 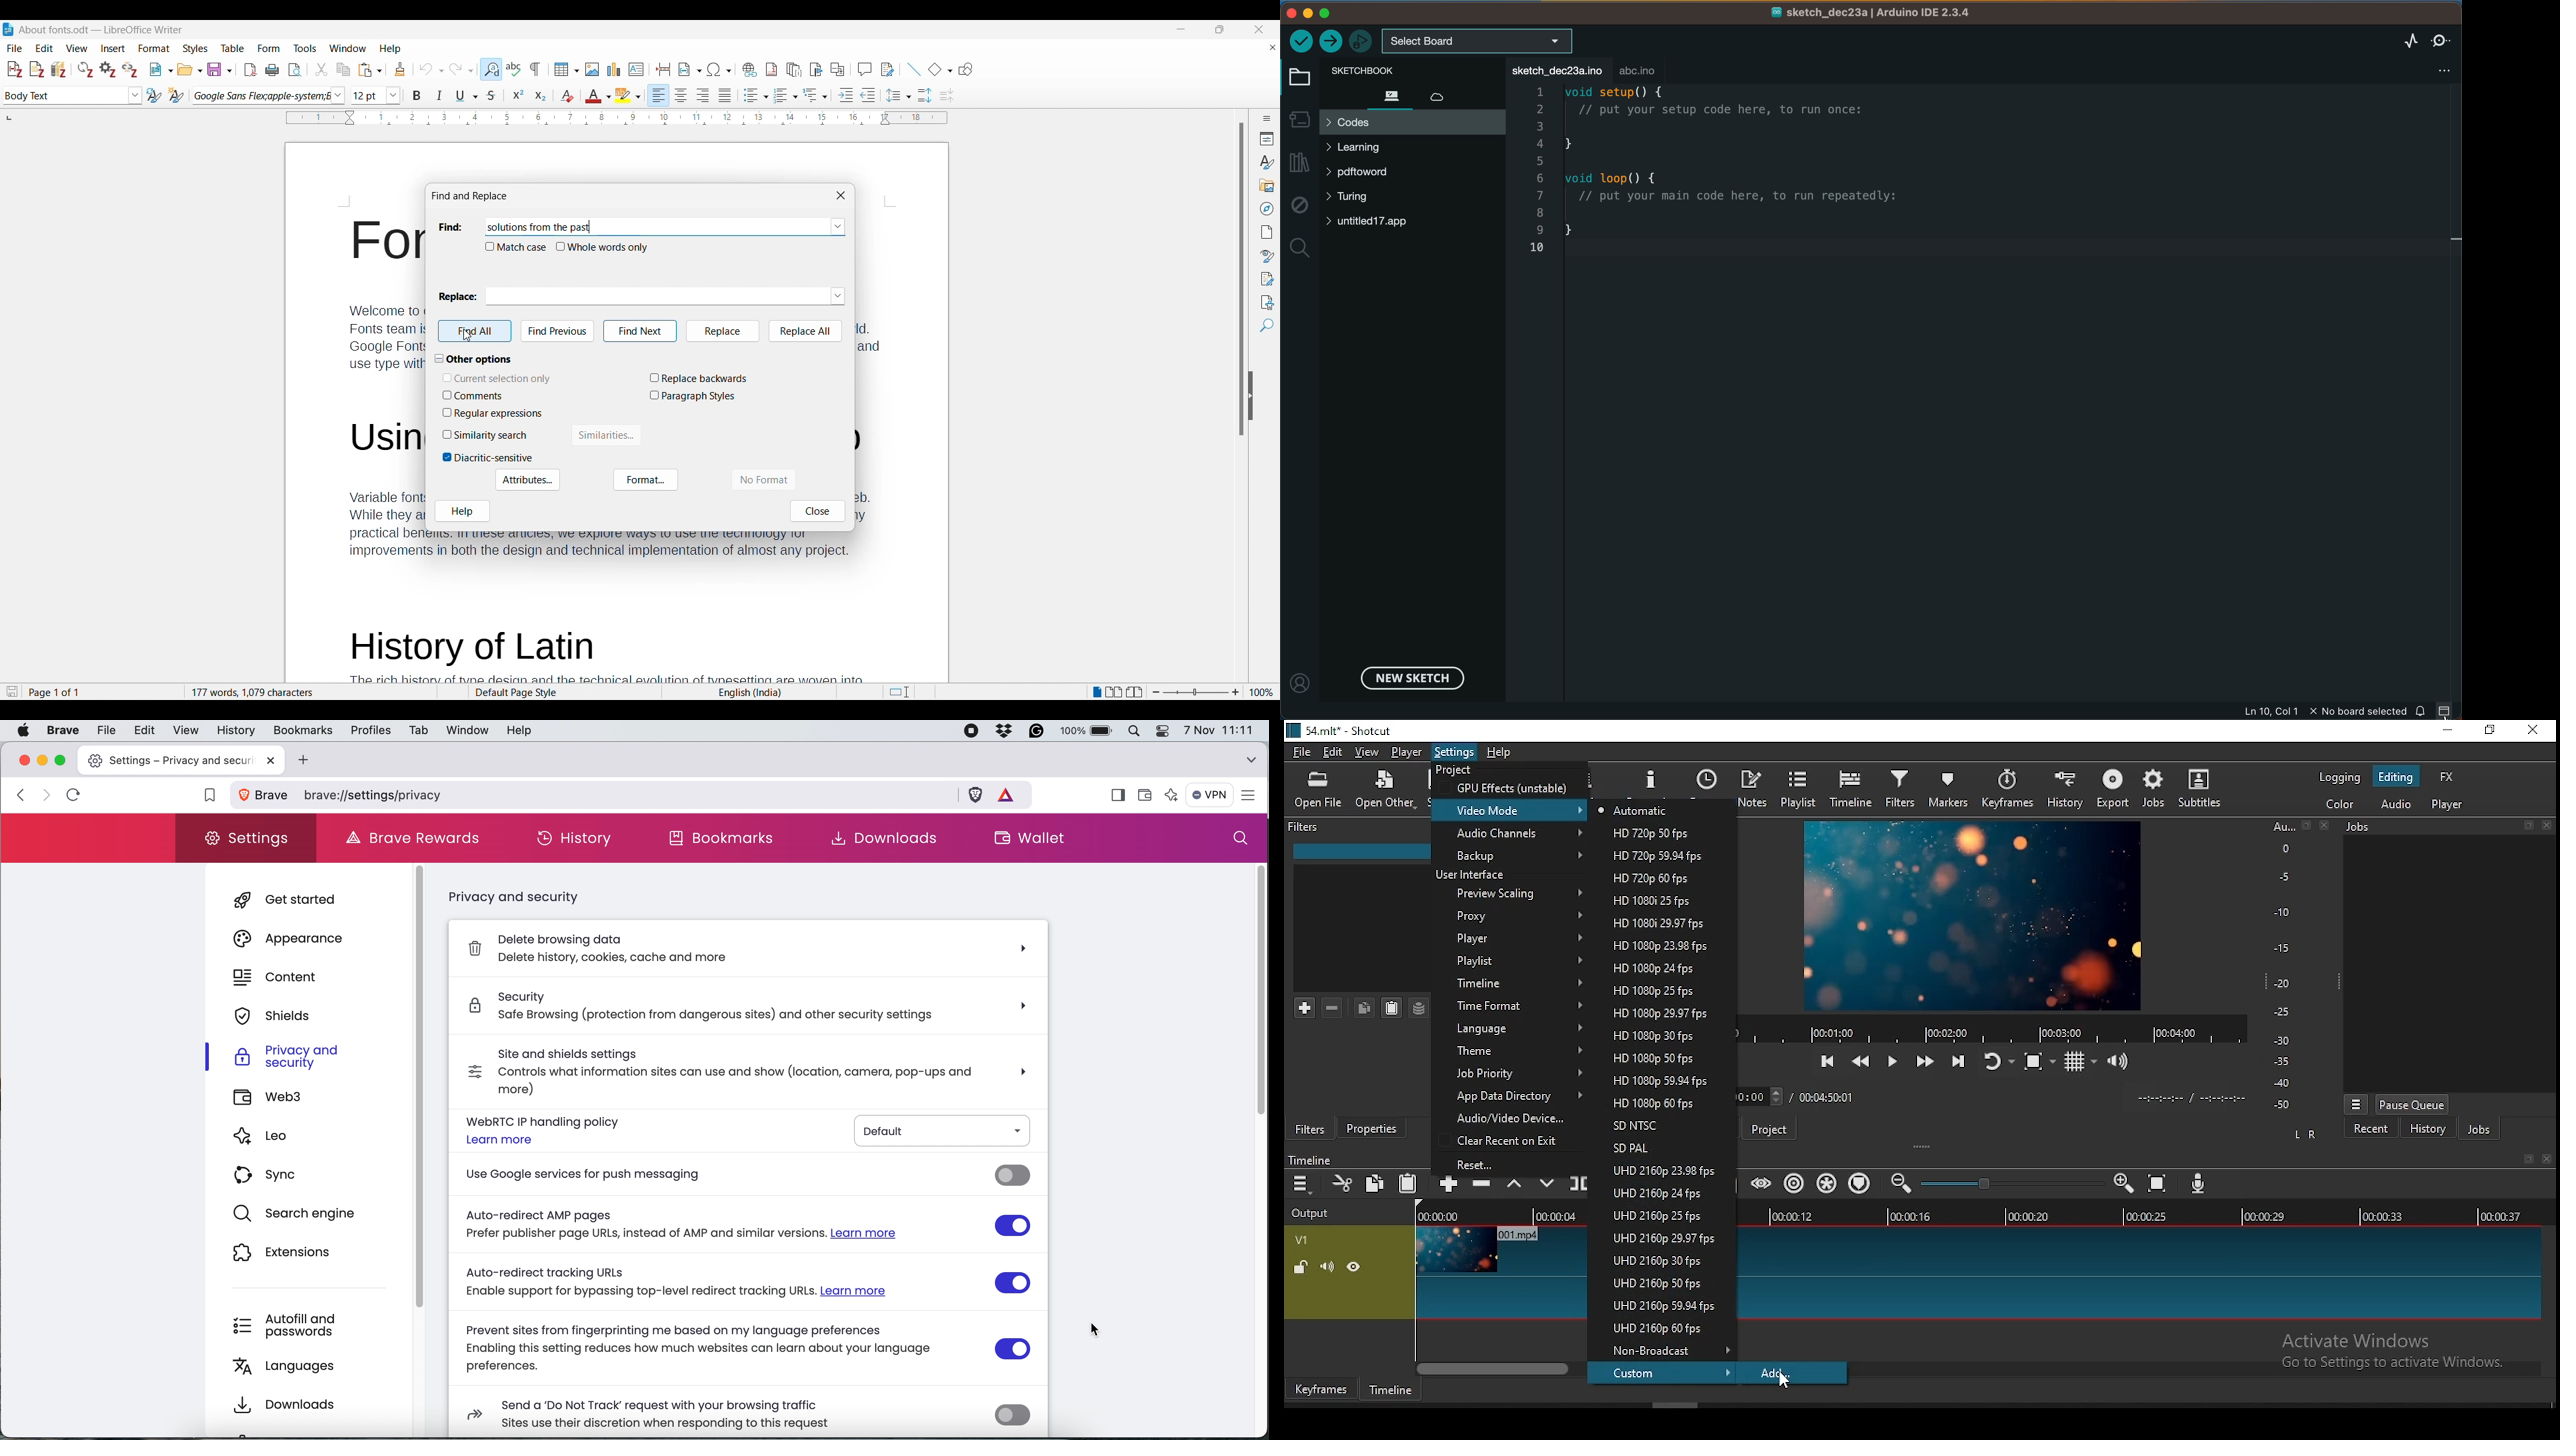 I want to click on time format, so click(x=1508, y=1005).